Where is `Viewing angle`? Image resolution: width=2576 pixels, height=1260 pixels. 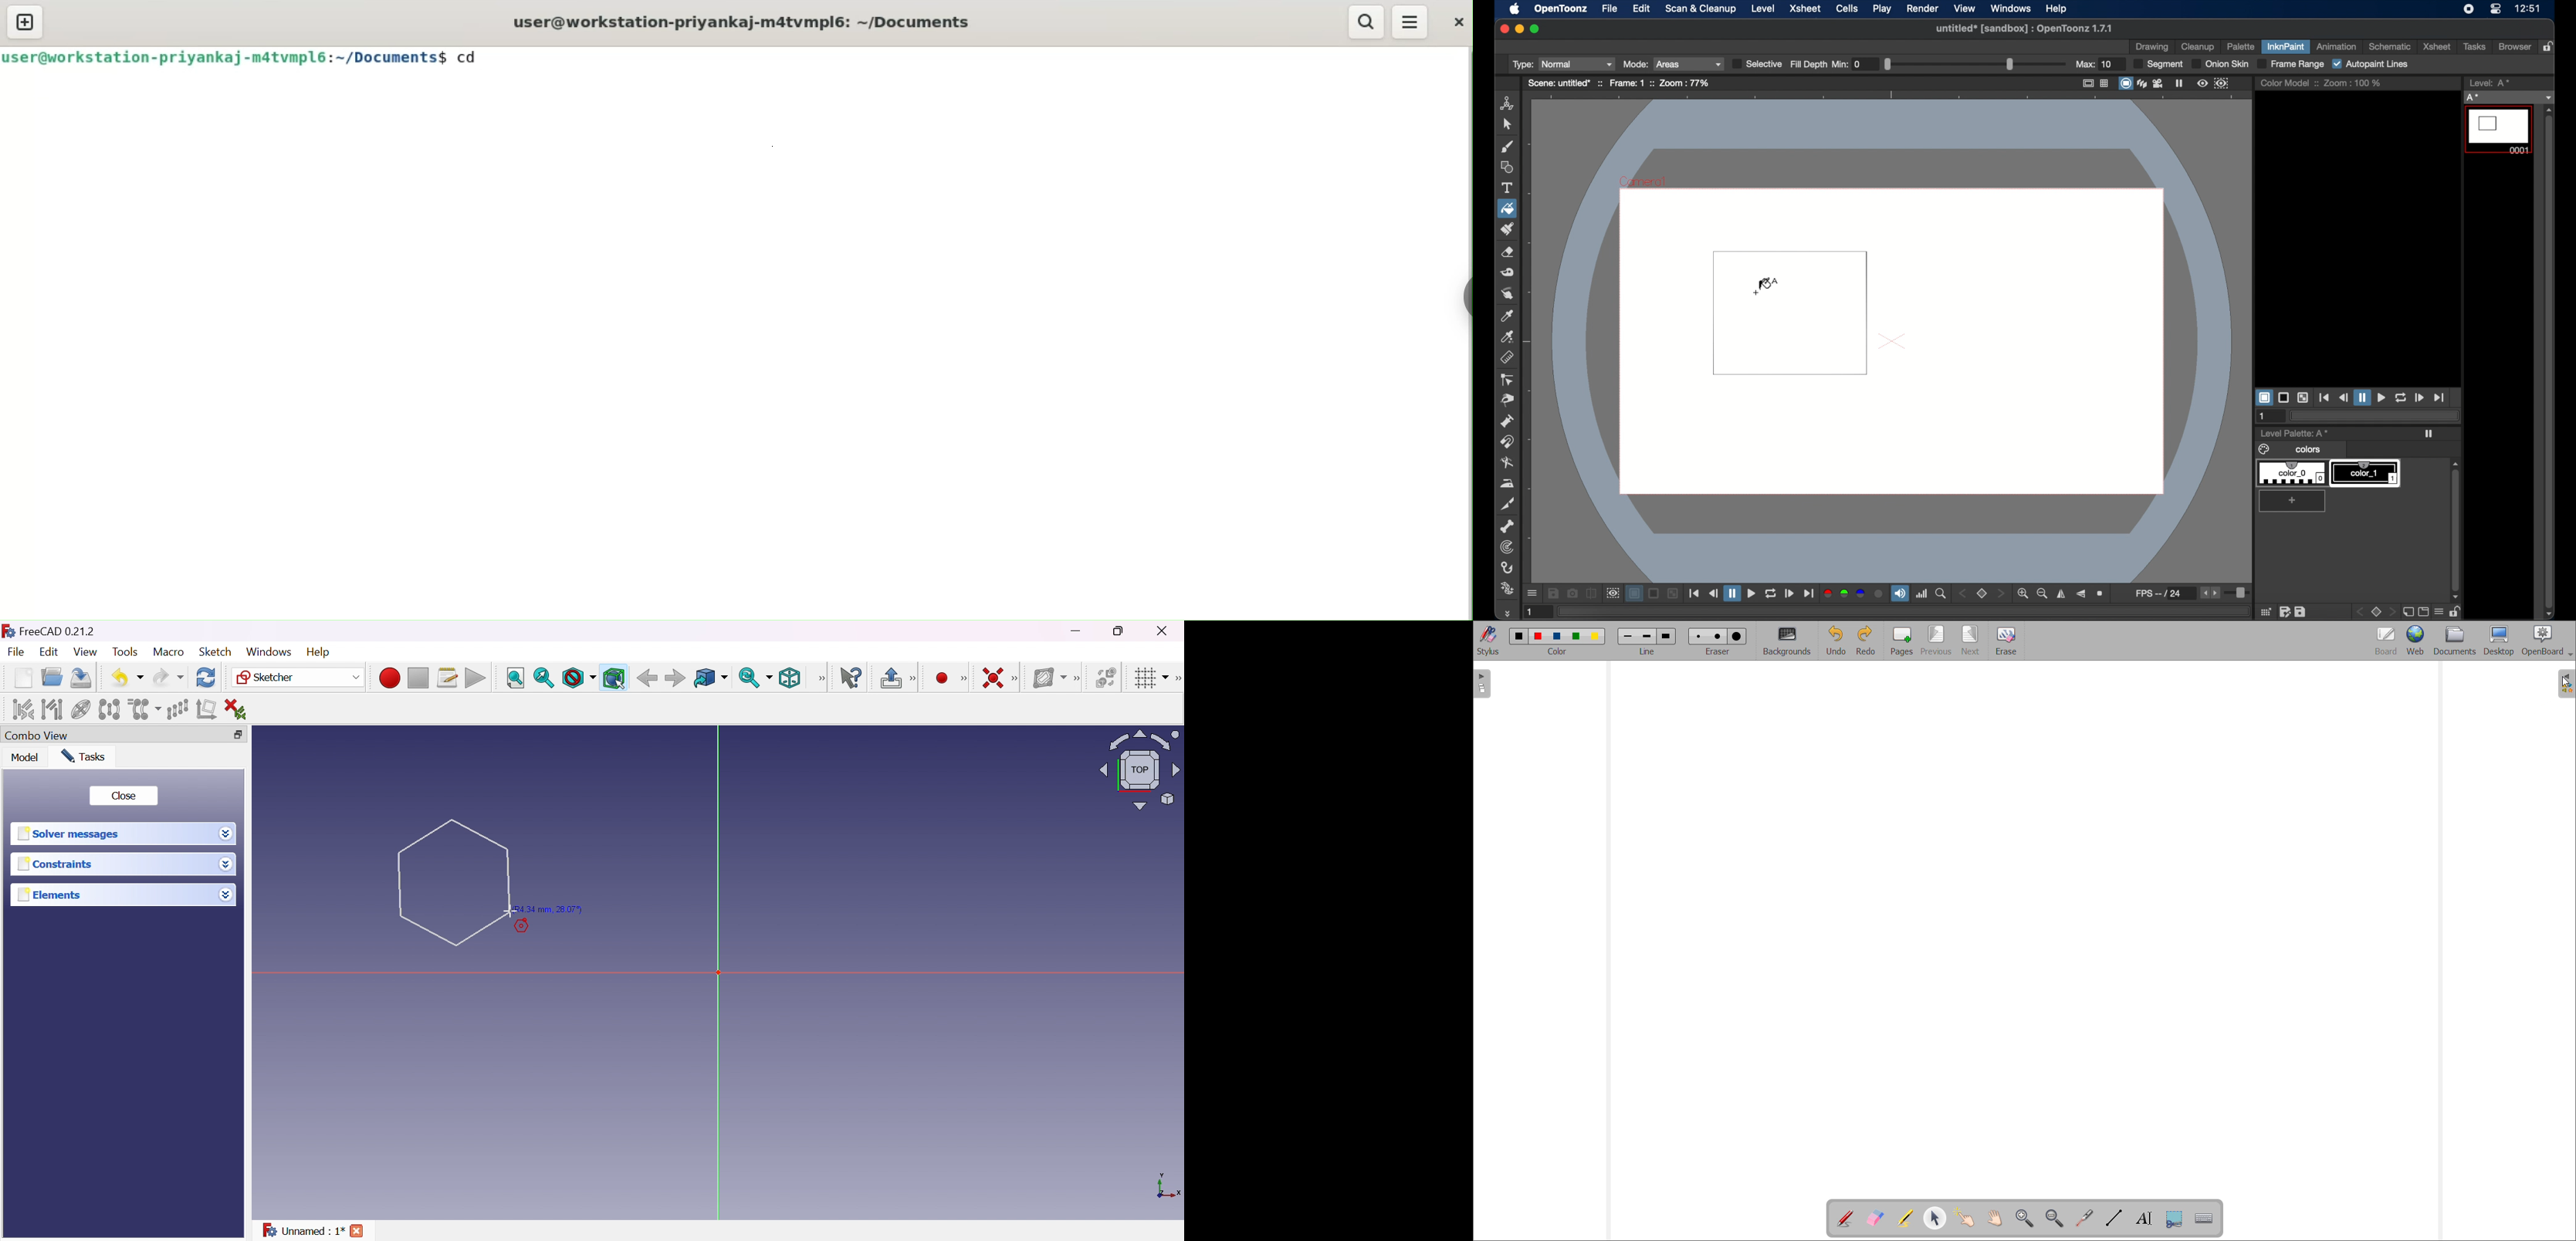
Viewing angle is located at coordinates (1139, 769).